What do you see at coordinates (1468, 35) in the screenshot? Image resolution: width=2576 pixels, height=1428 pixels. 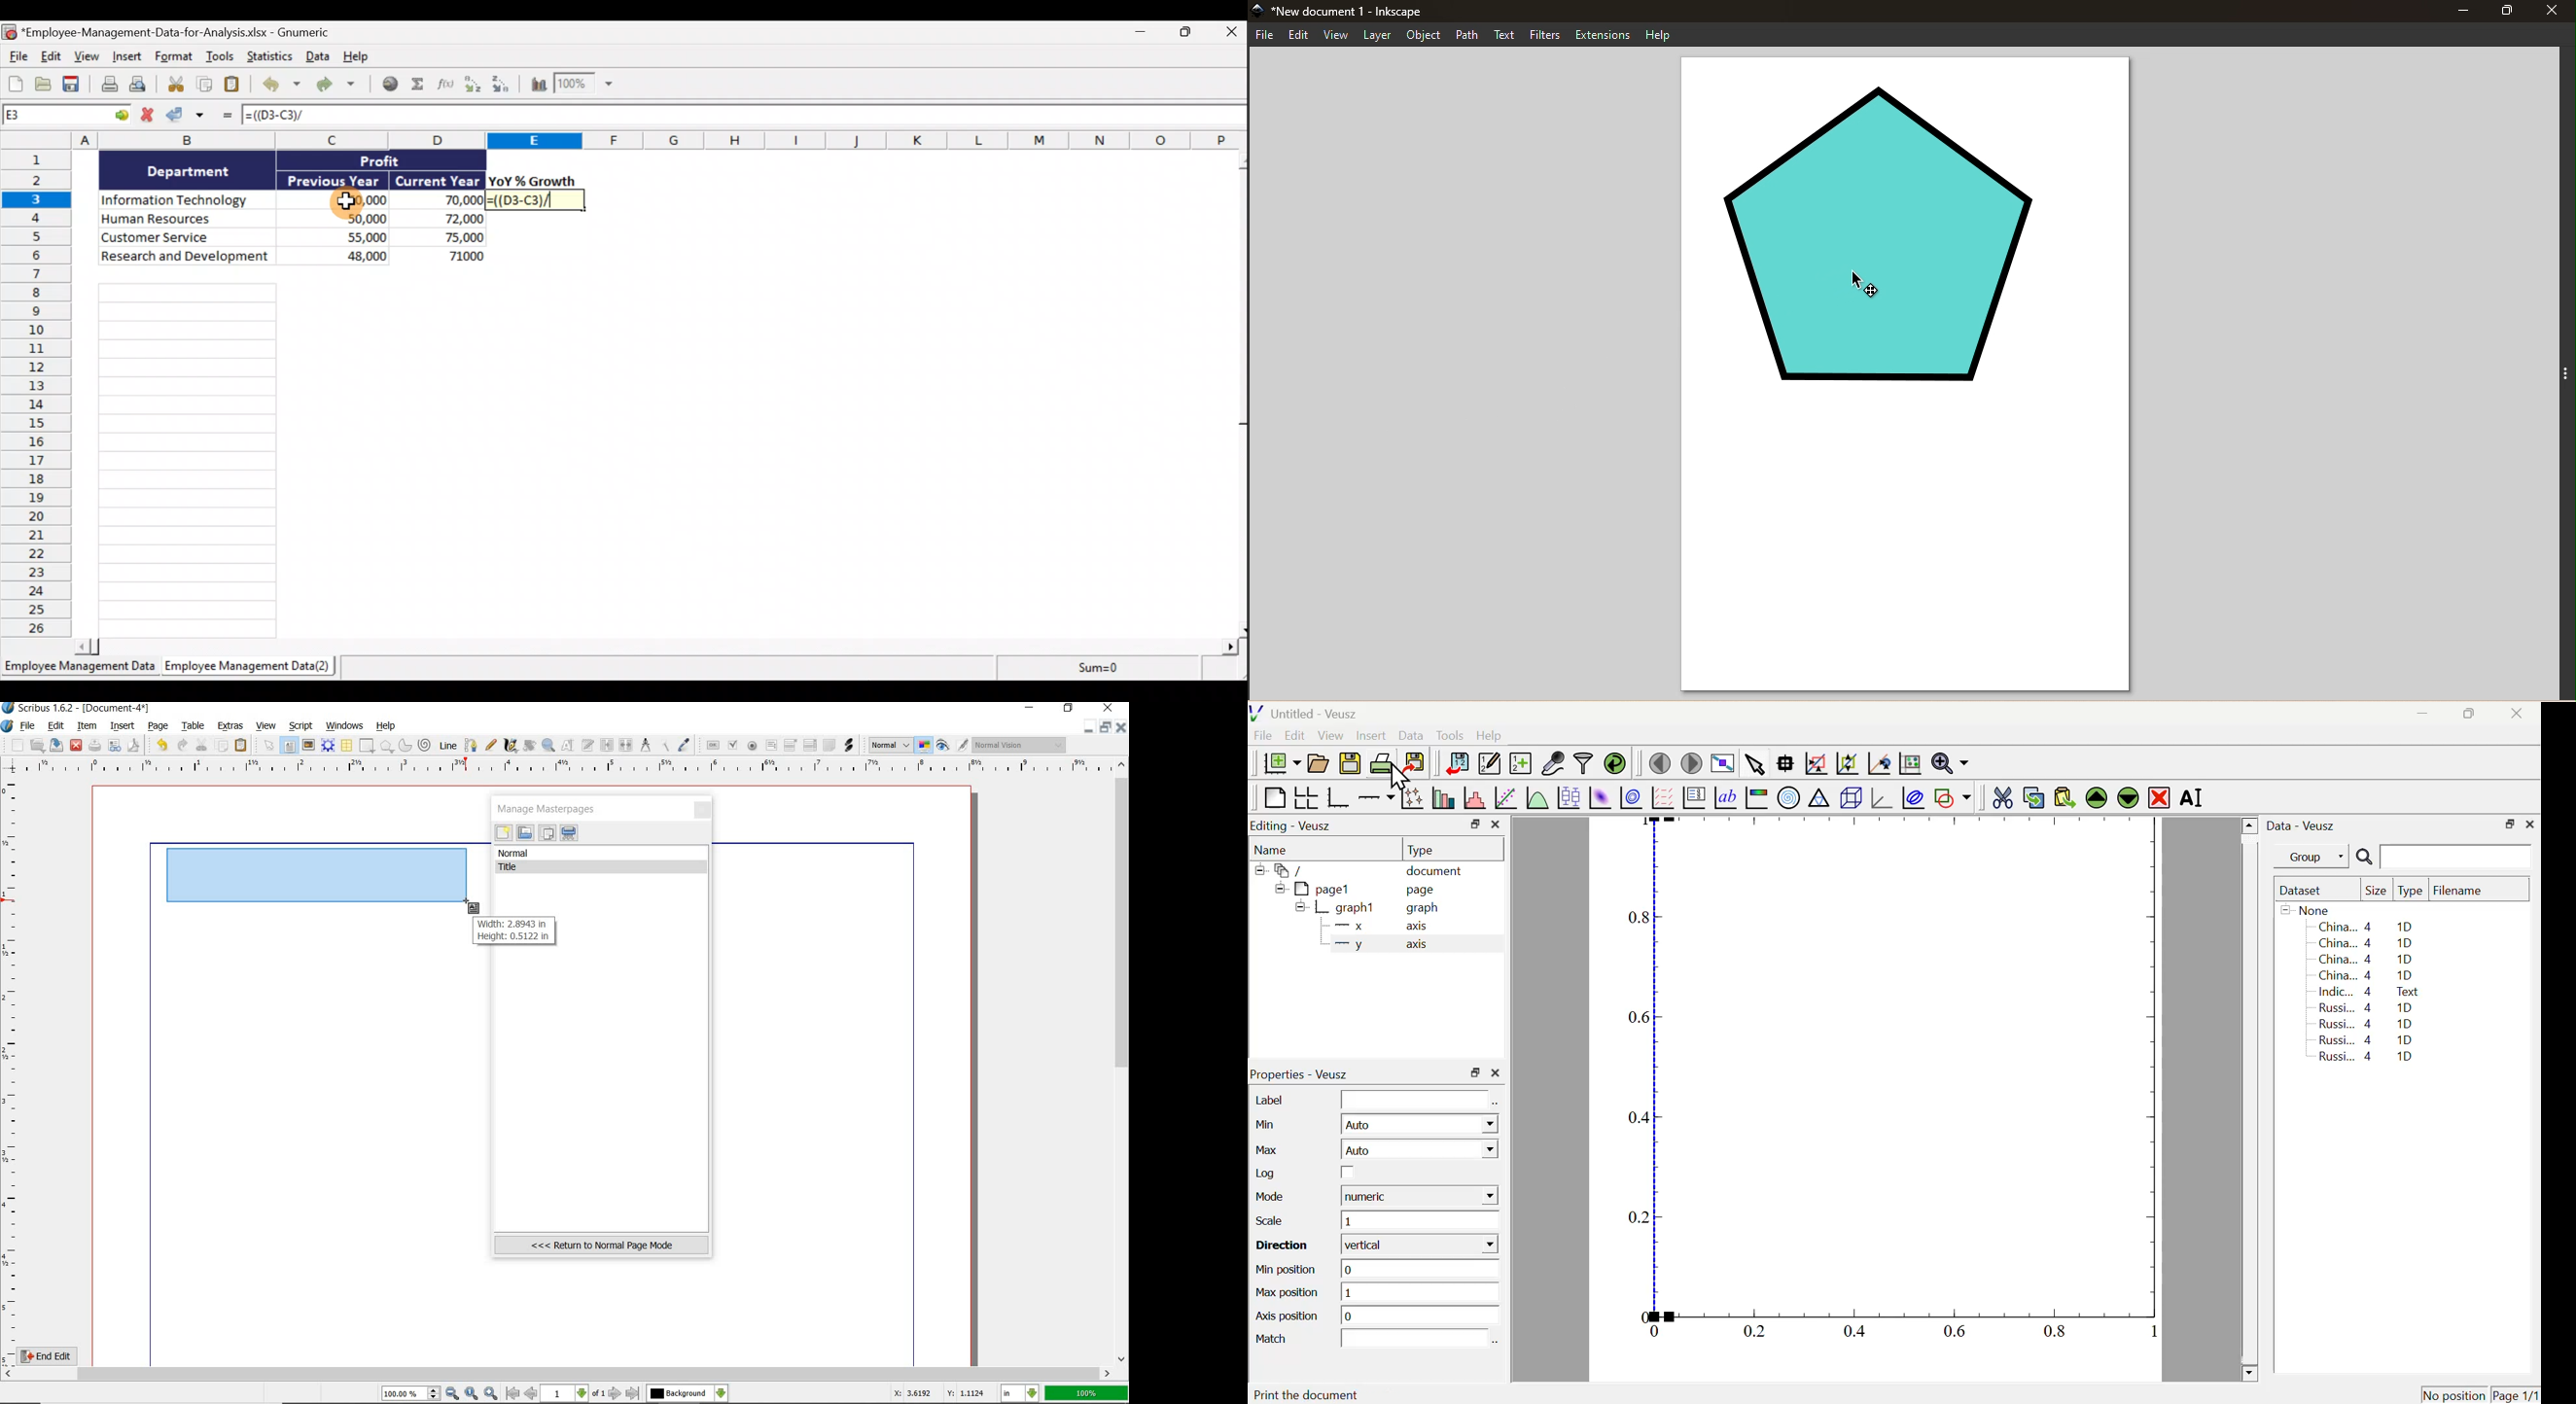 I see `Path` at bounding box center [1468, 35].